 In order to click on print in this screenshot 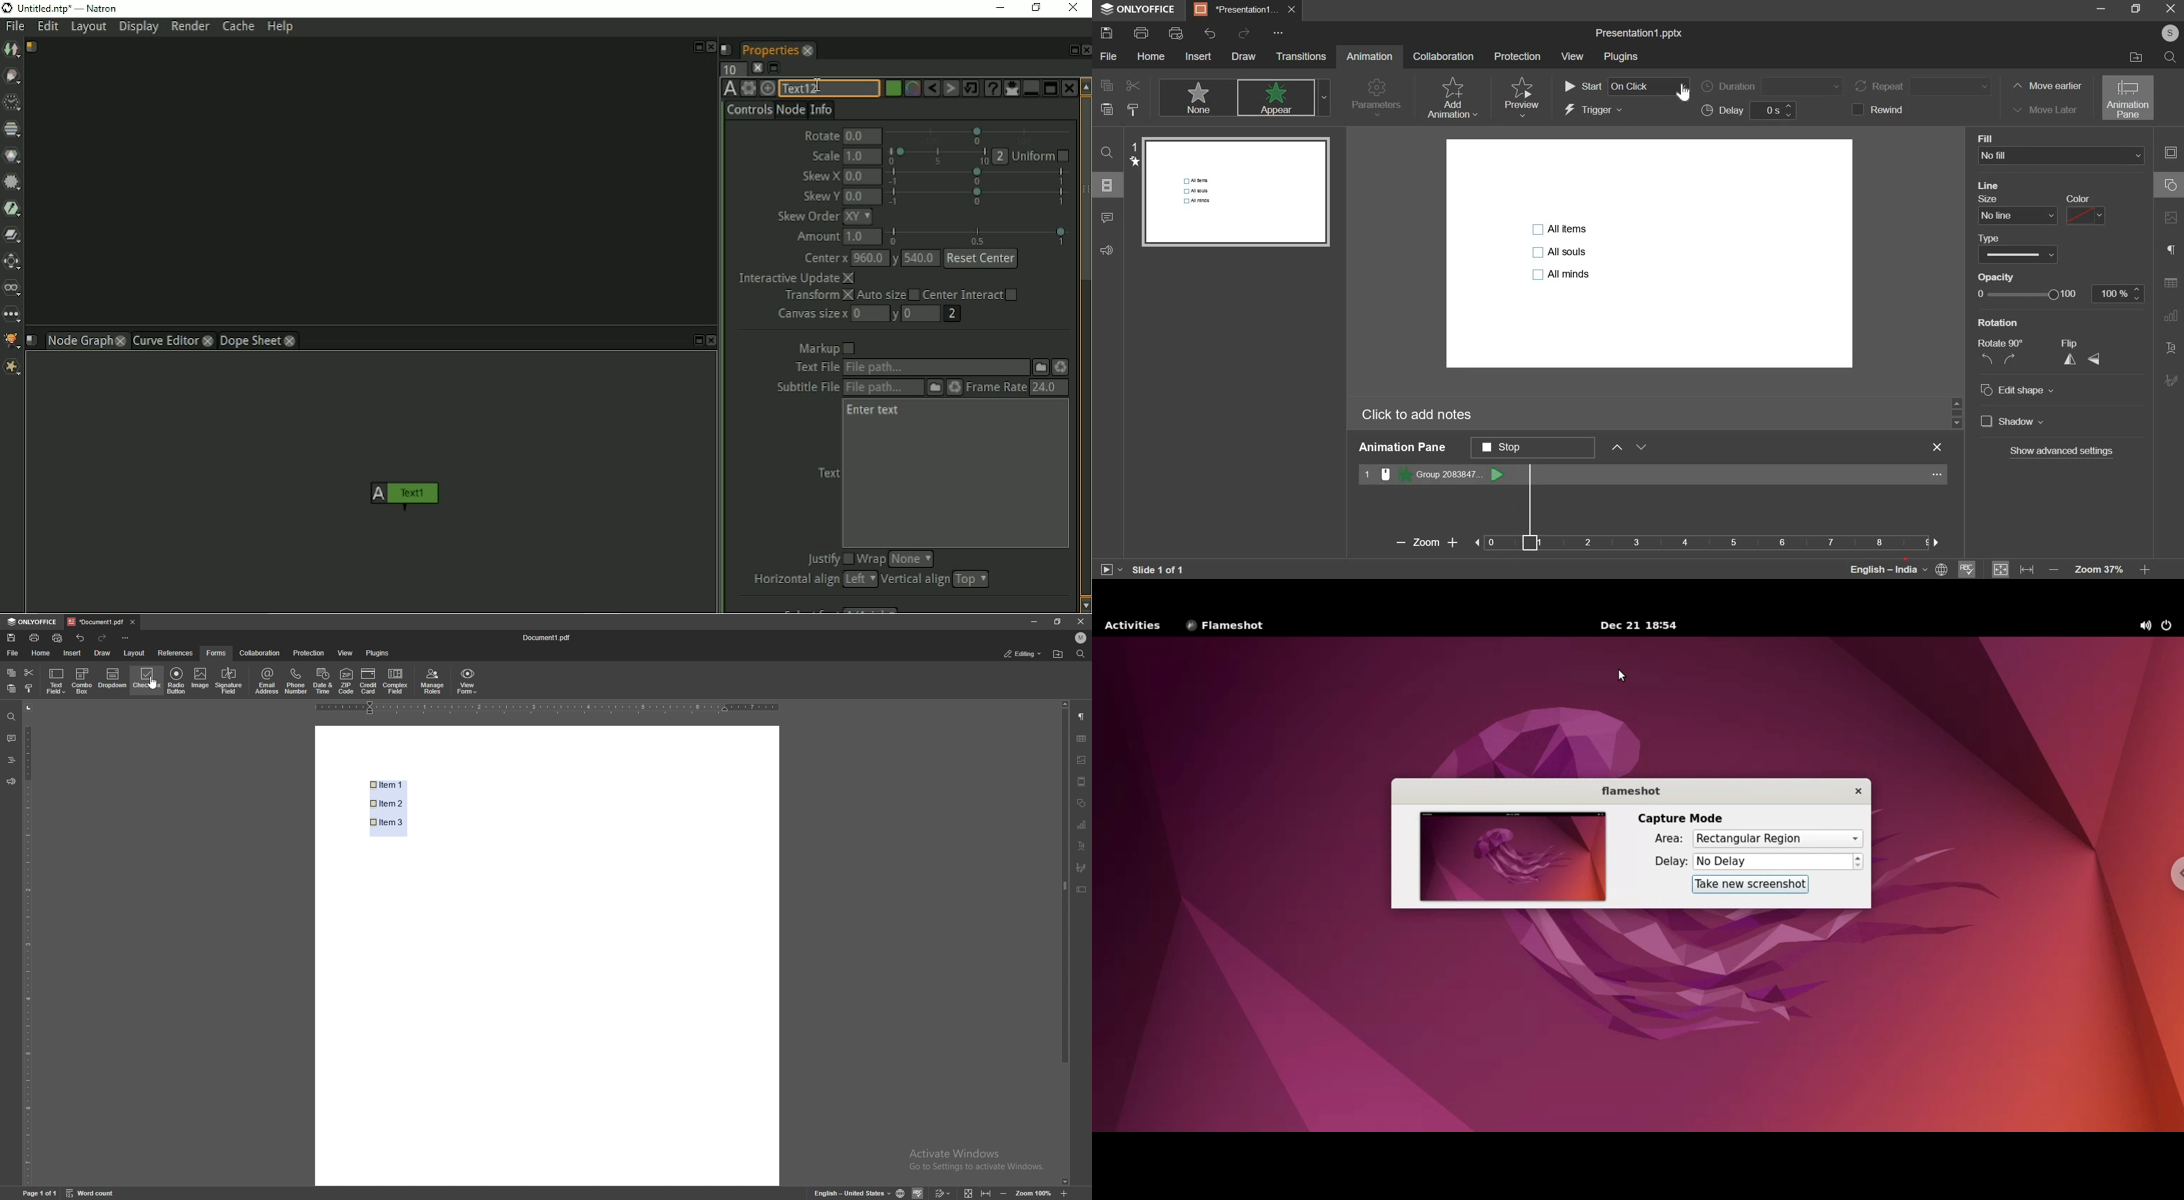, I will do `click(1141, 32)`.